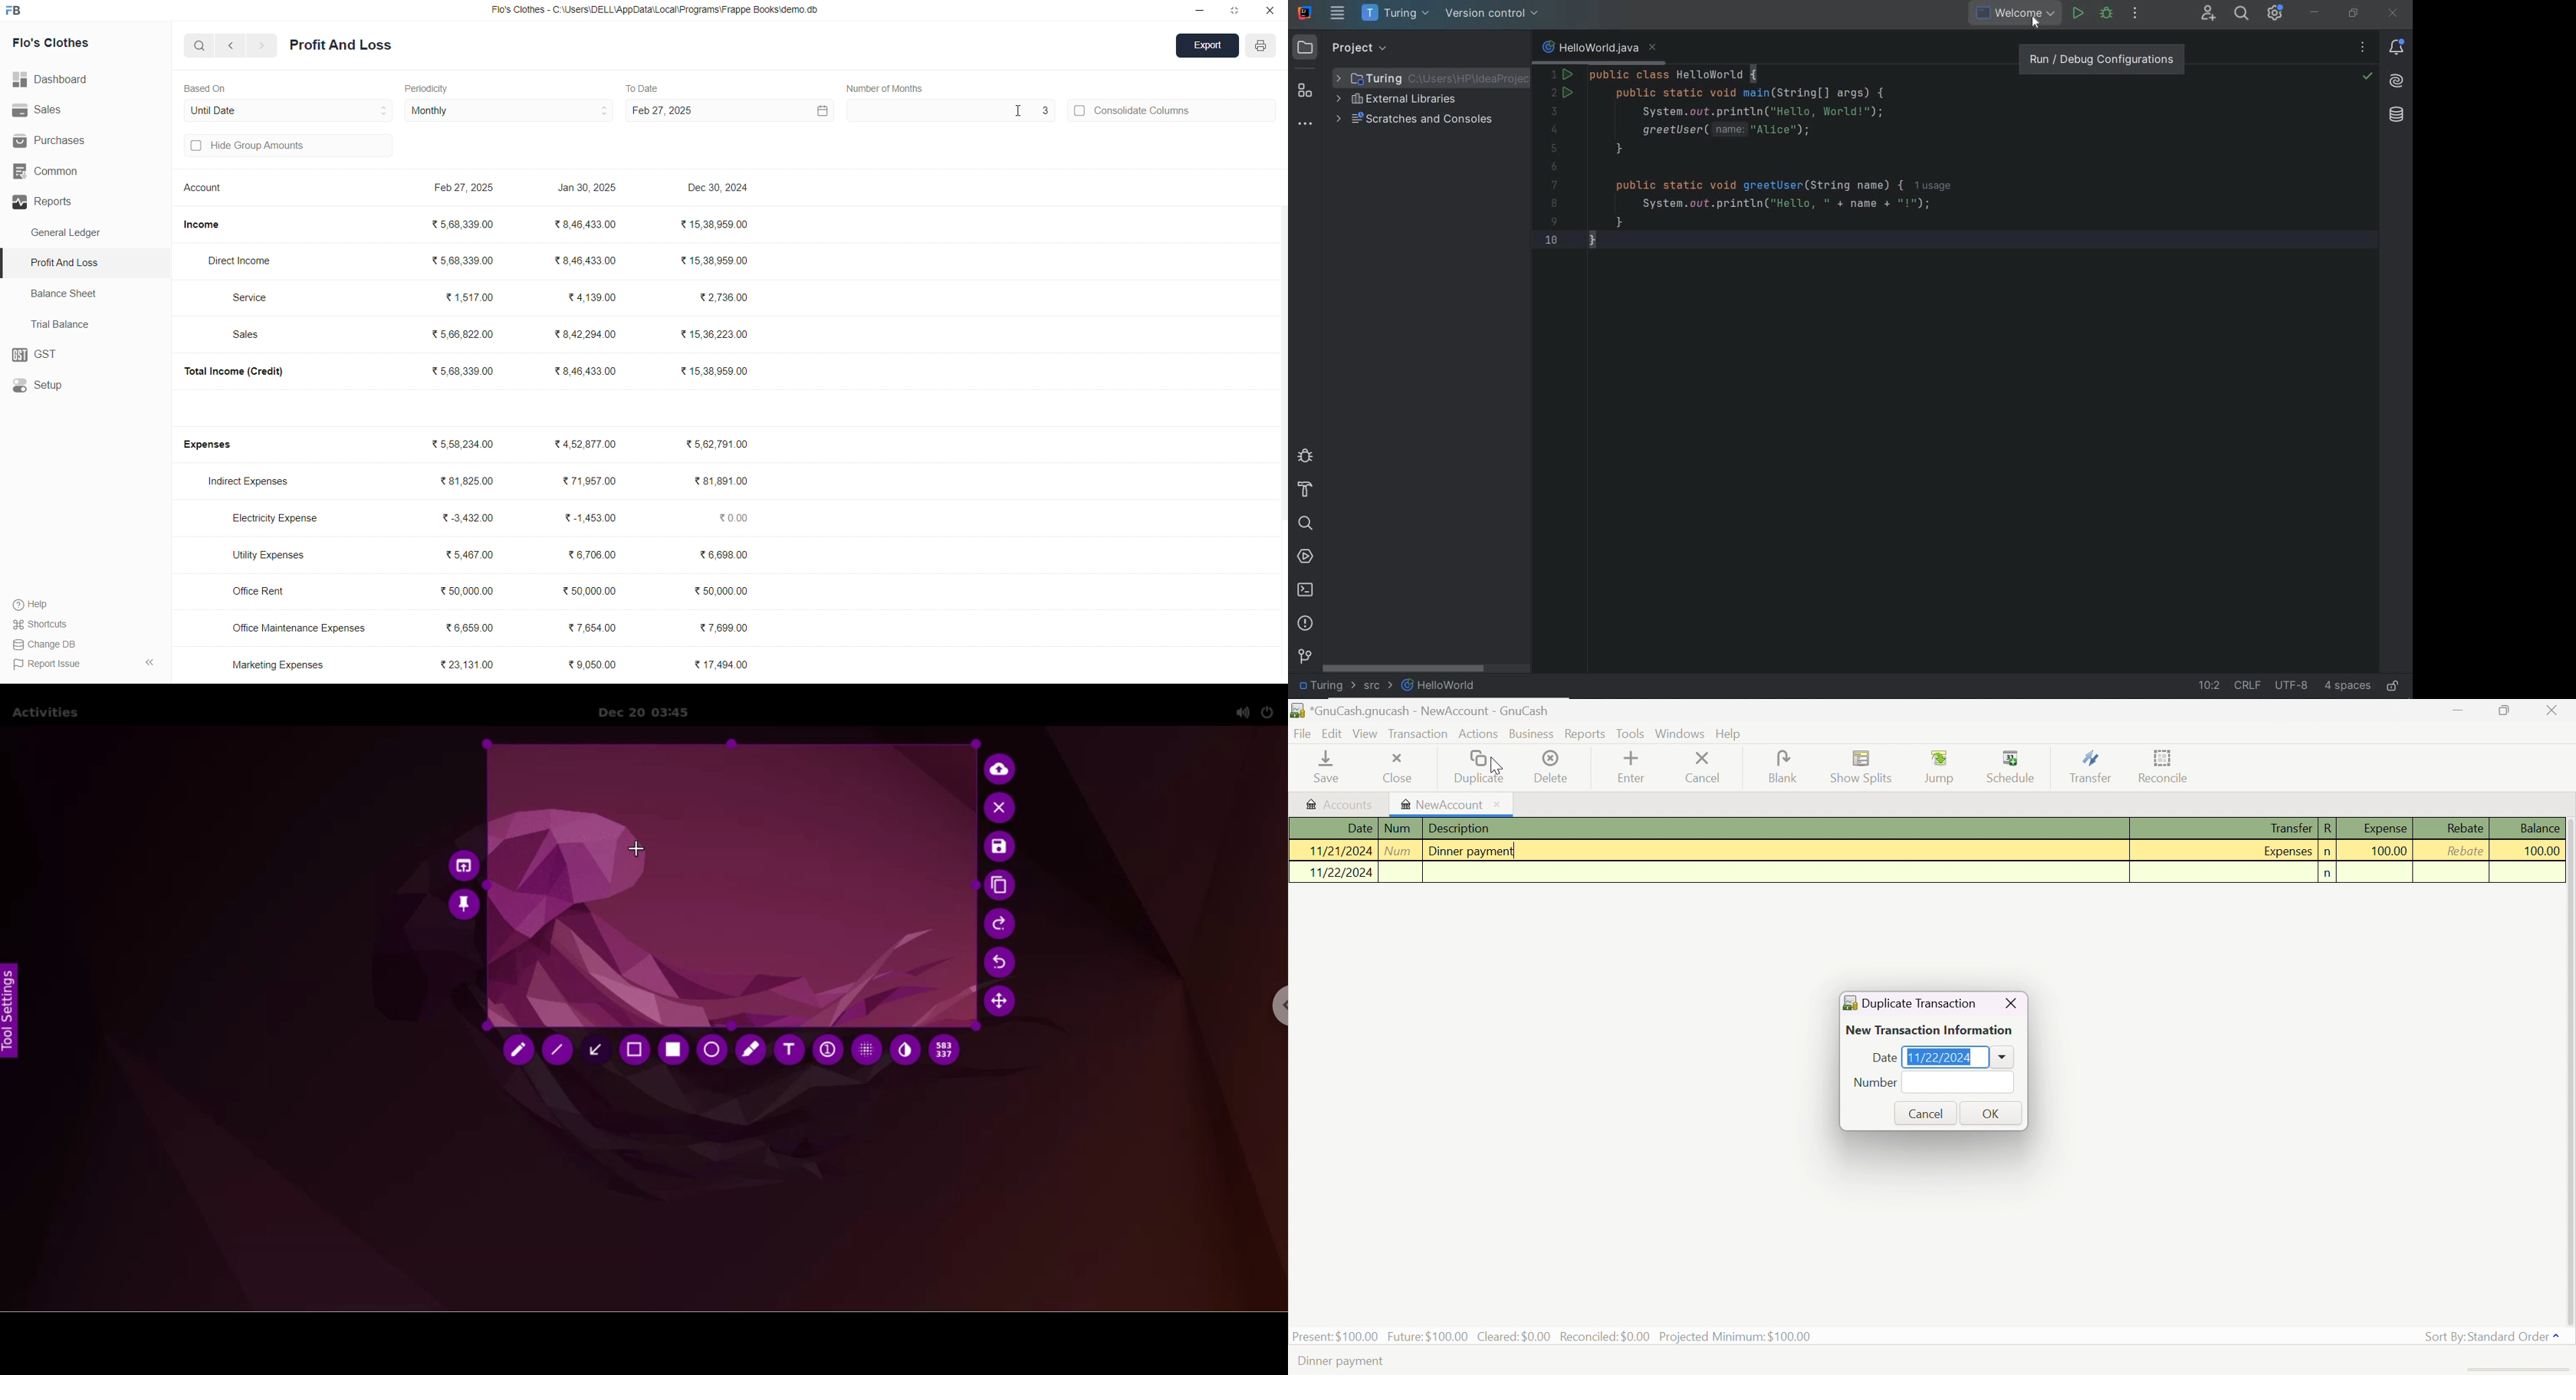 This screenshot has width=2576, height=1400. What do you see at coordinates (465, 259) in the screenshot?
I see `₹568,339.00` at bounding box center [465, 259].